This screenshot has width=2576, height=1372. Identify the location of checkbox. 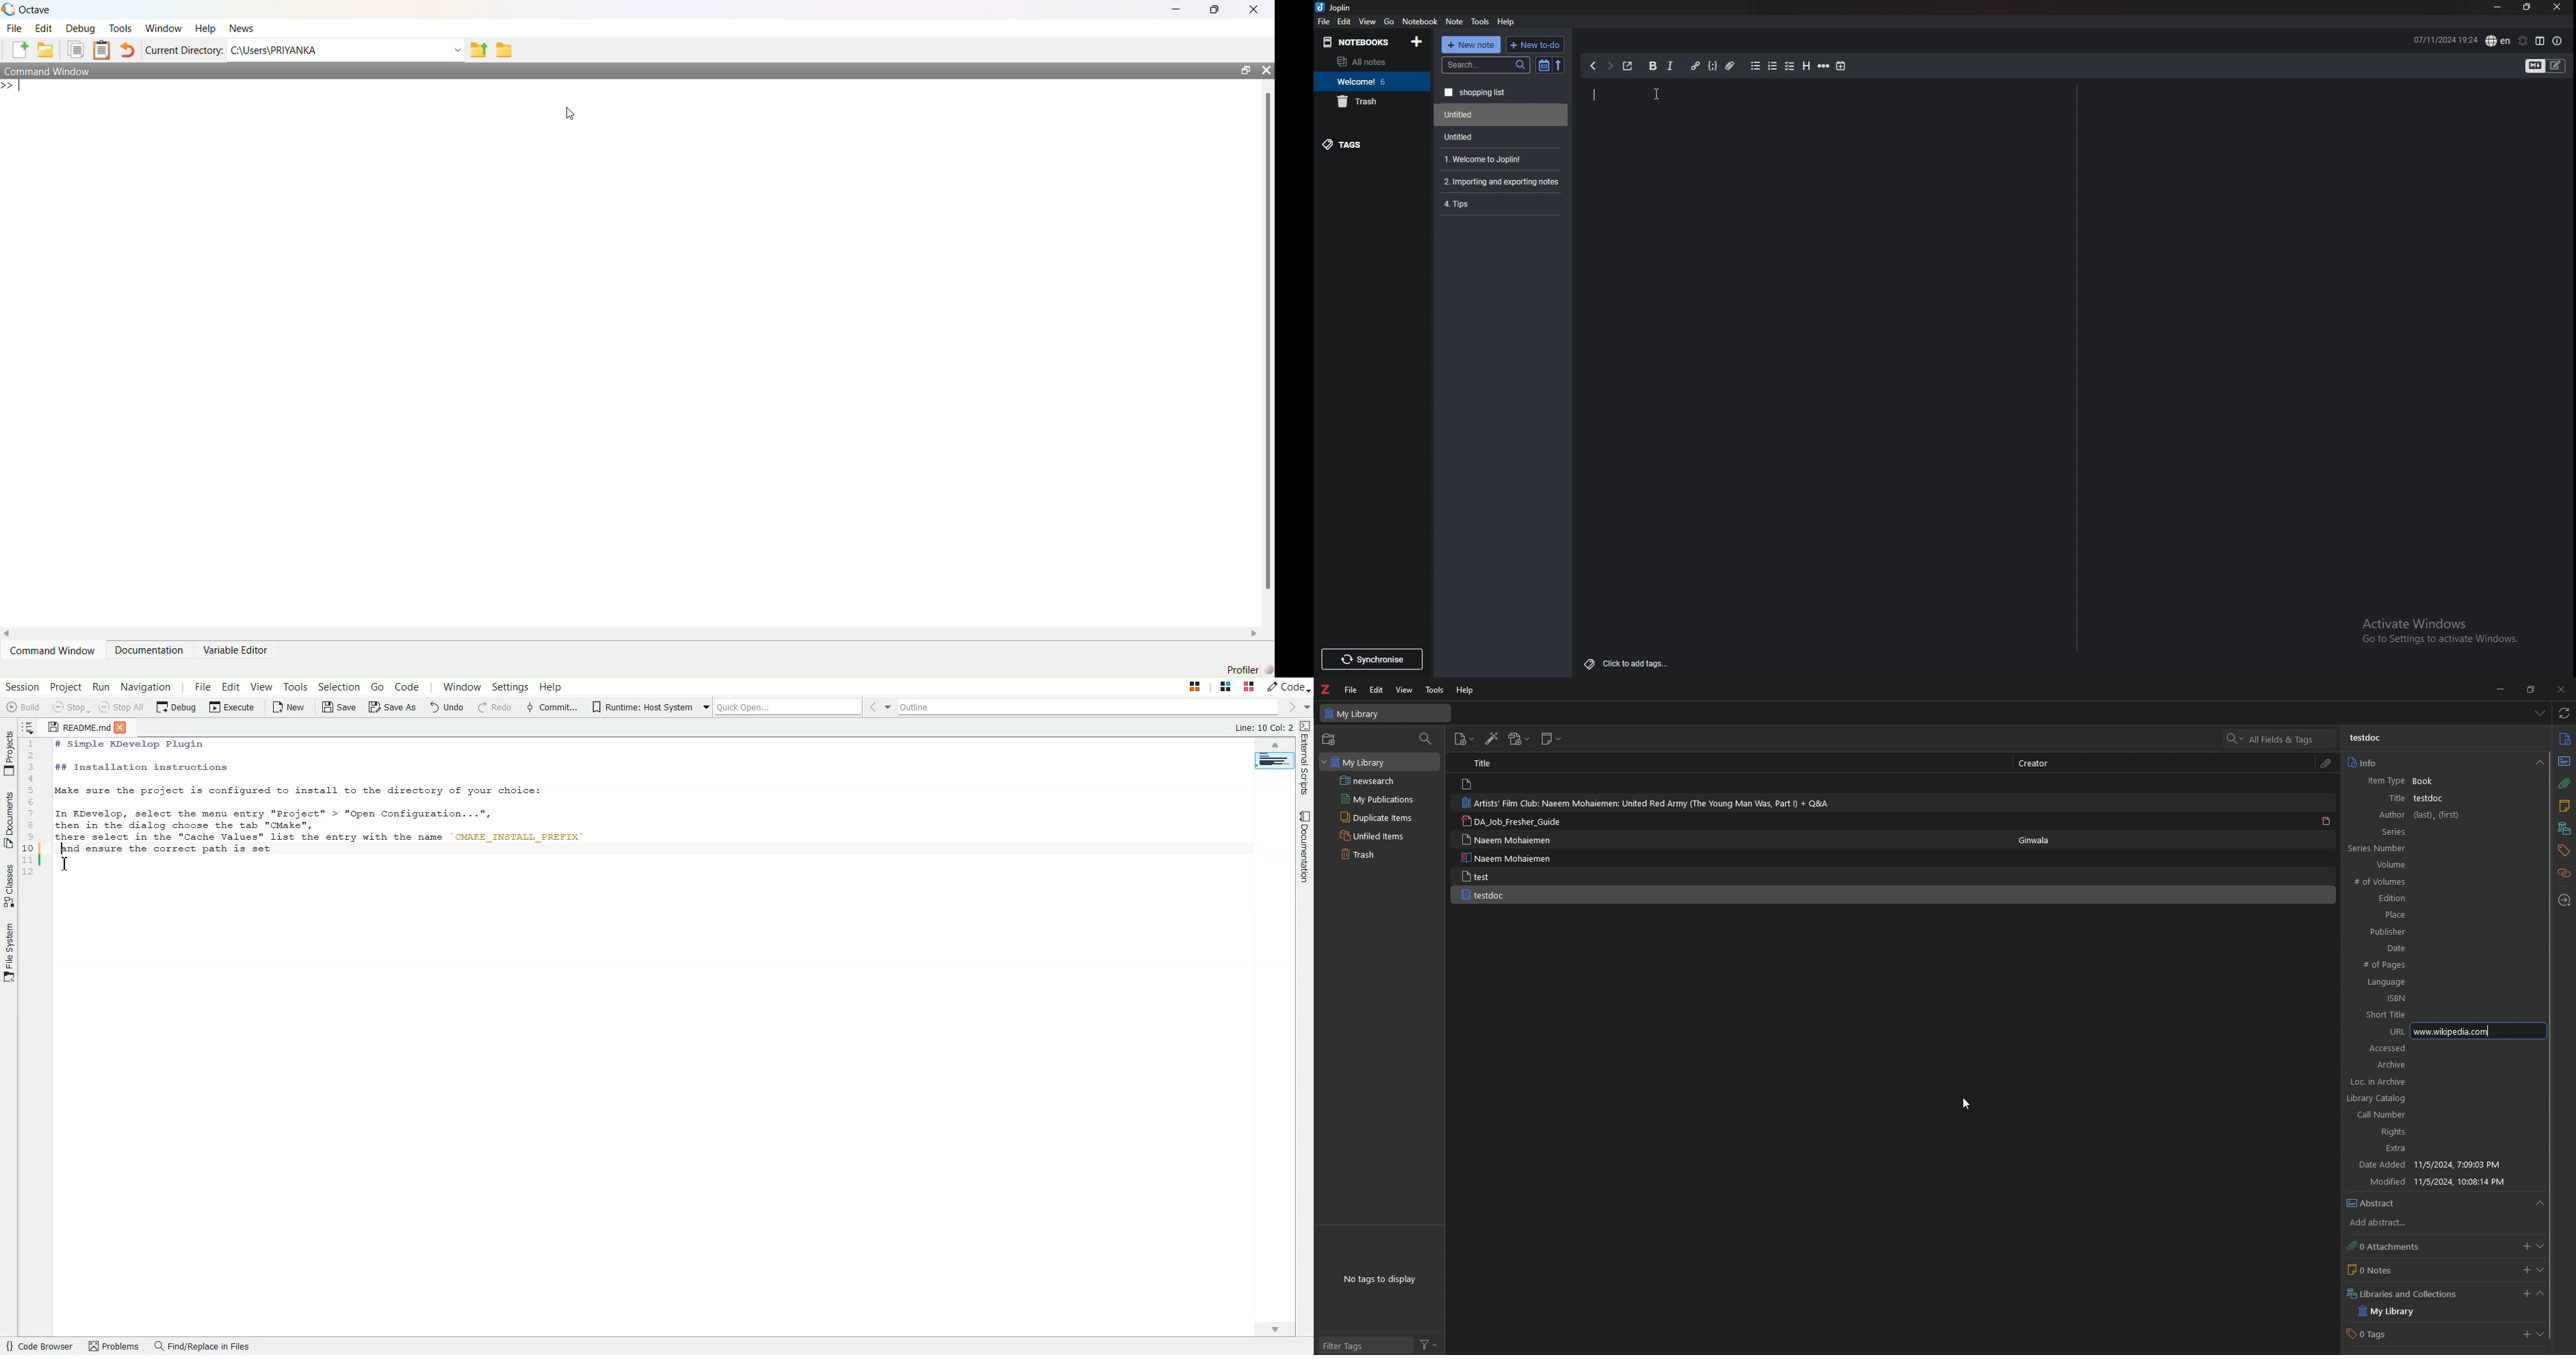
(1790, 67).